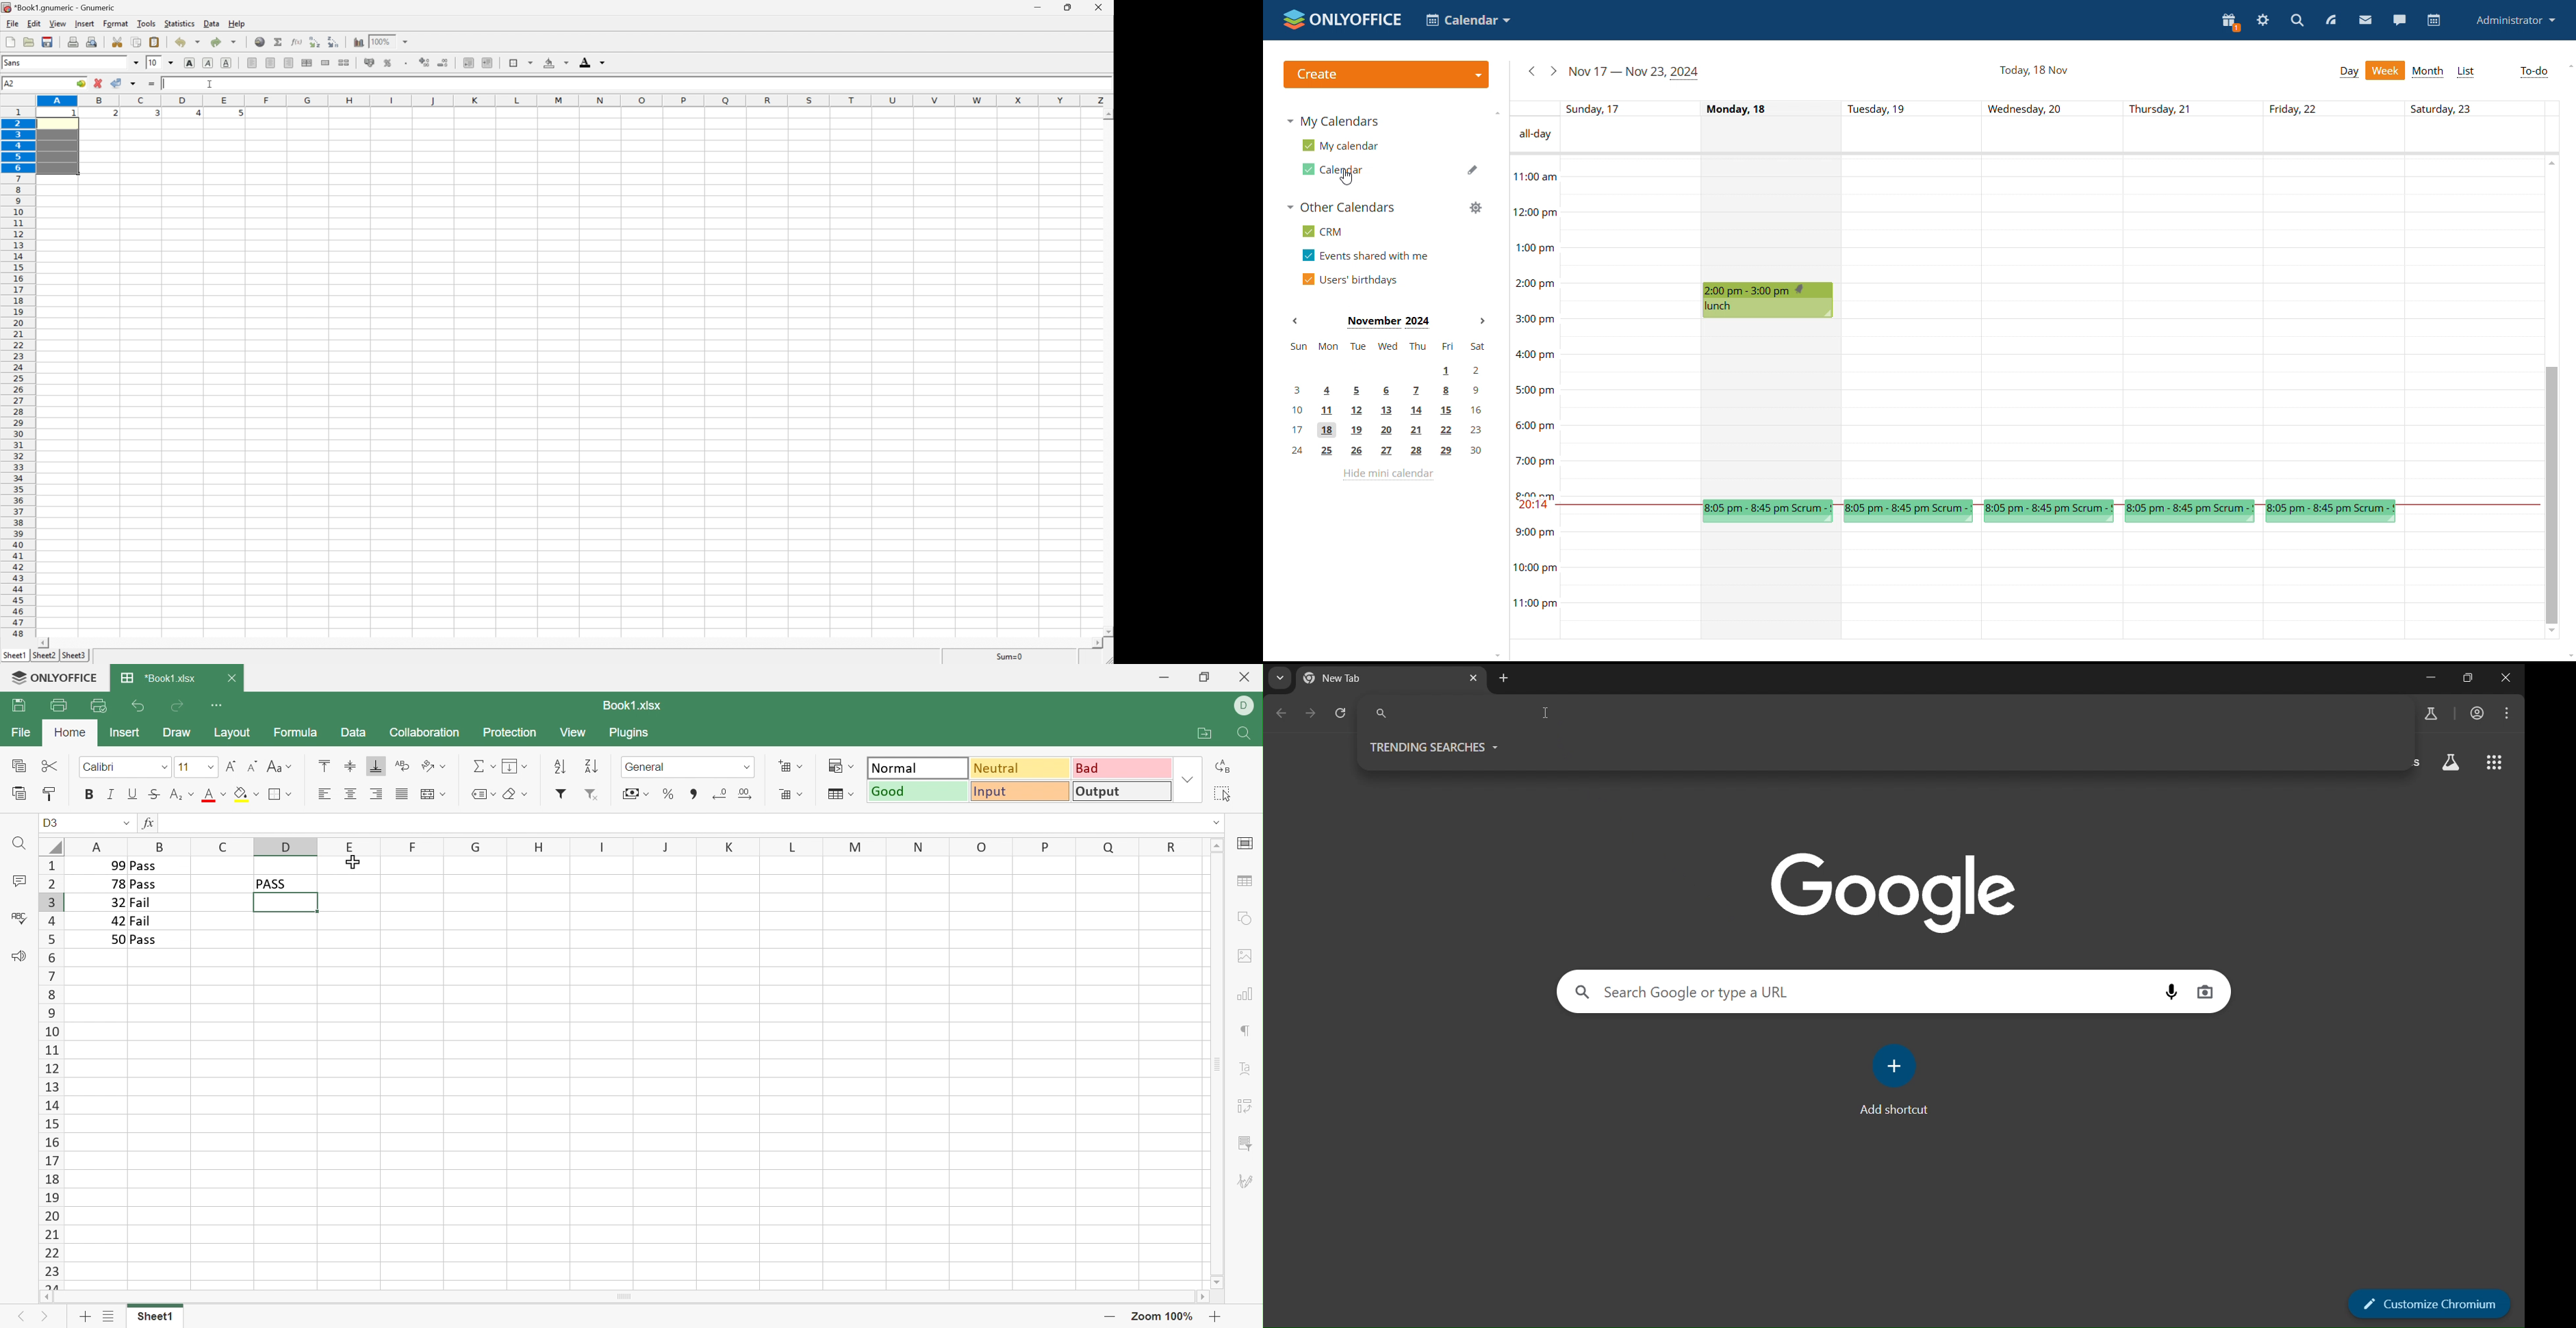 Image resolution: width=2576 pixels, height=1344 pixels. I want to click on background, so click(557, 62).